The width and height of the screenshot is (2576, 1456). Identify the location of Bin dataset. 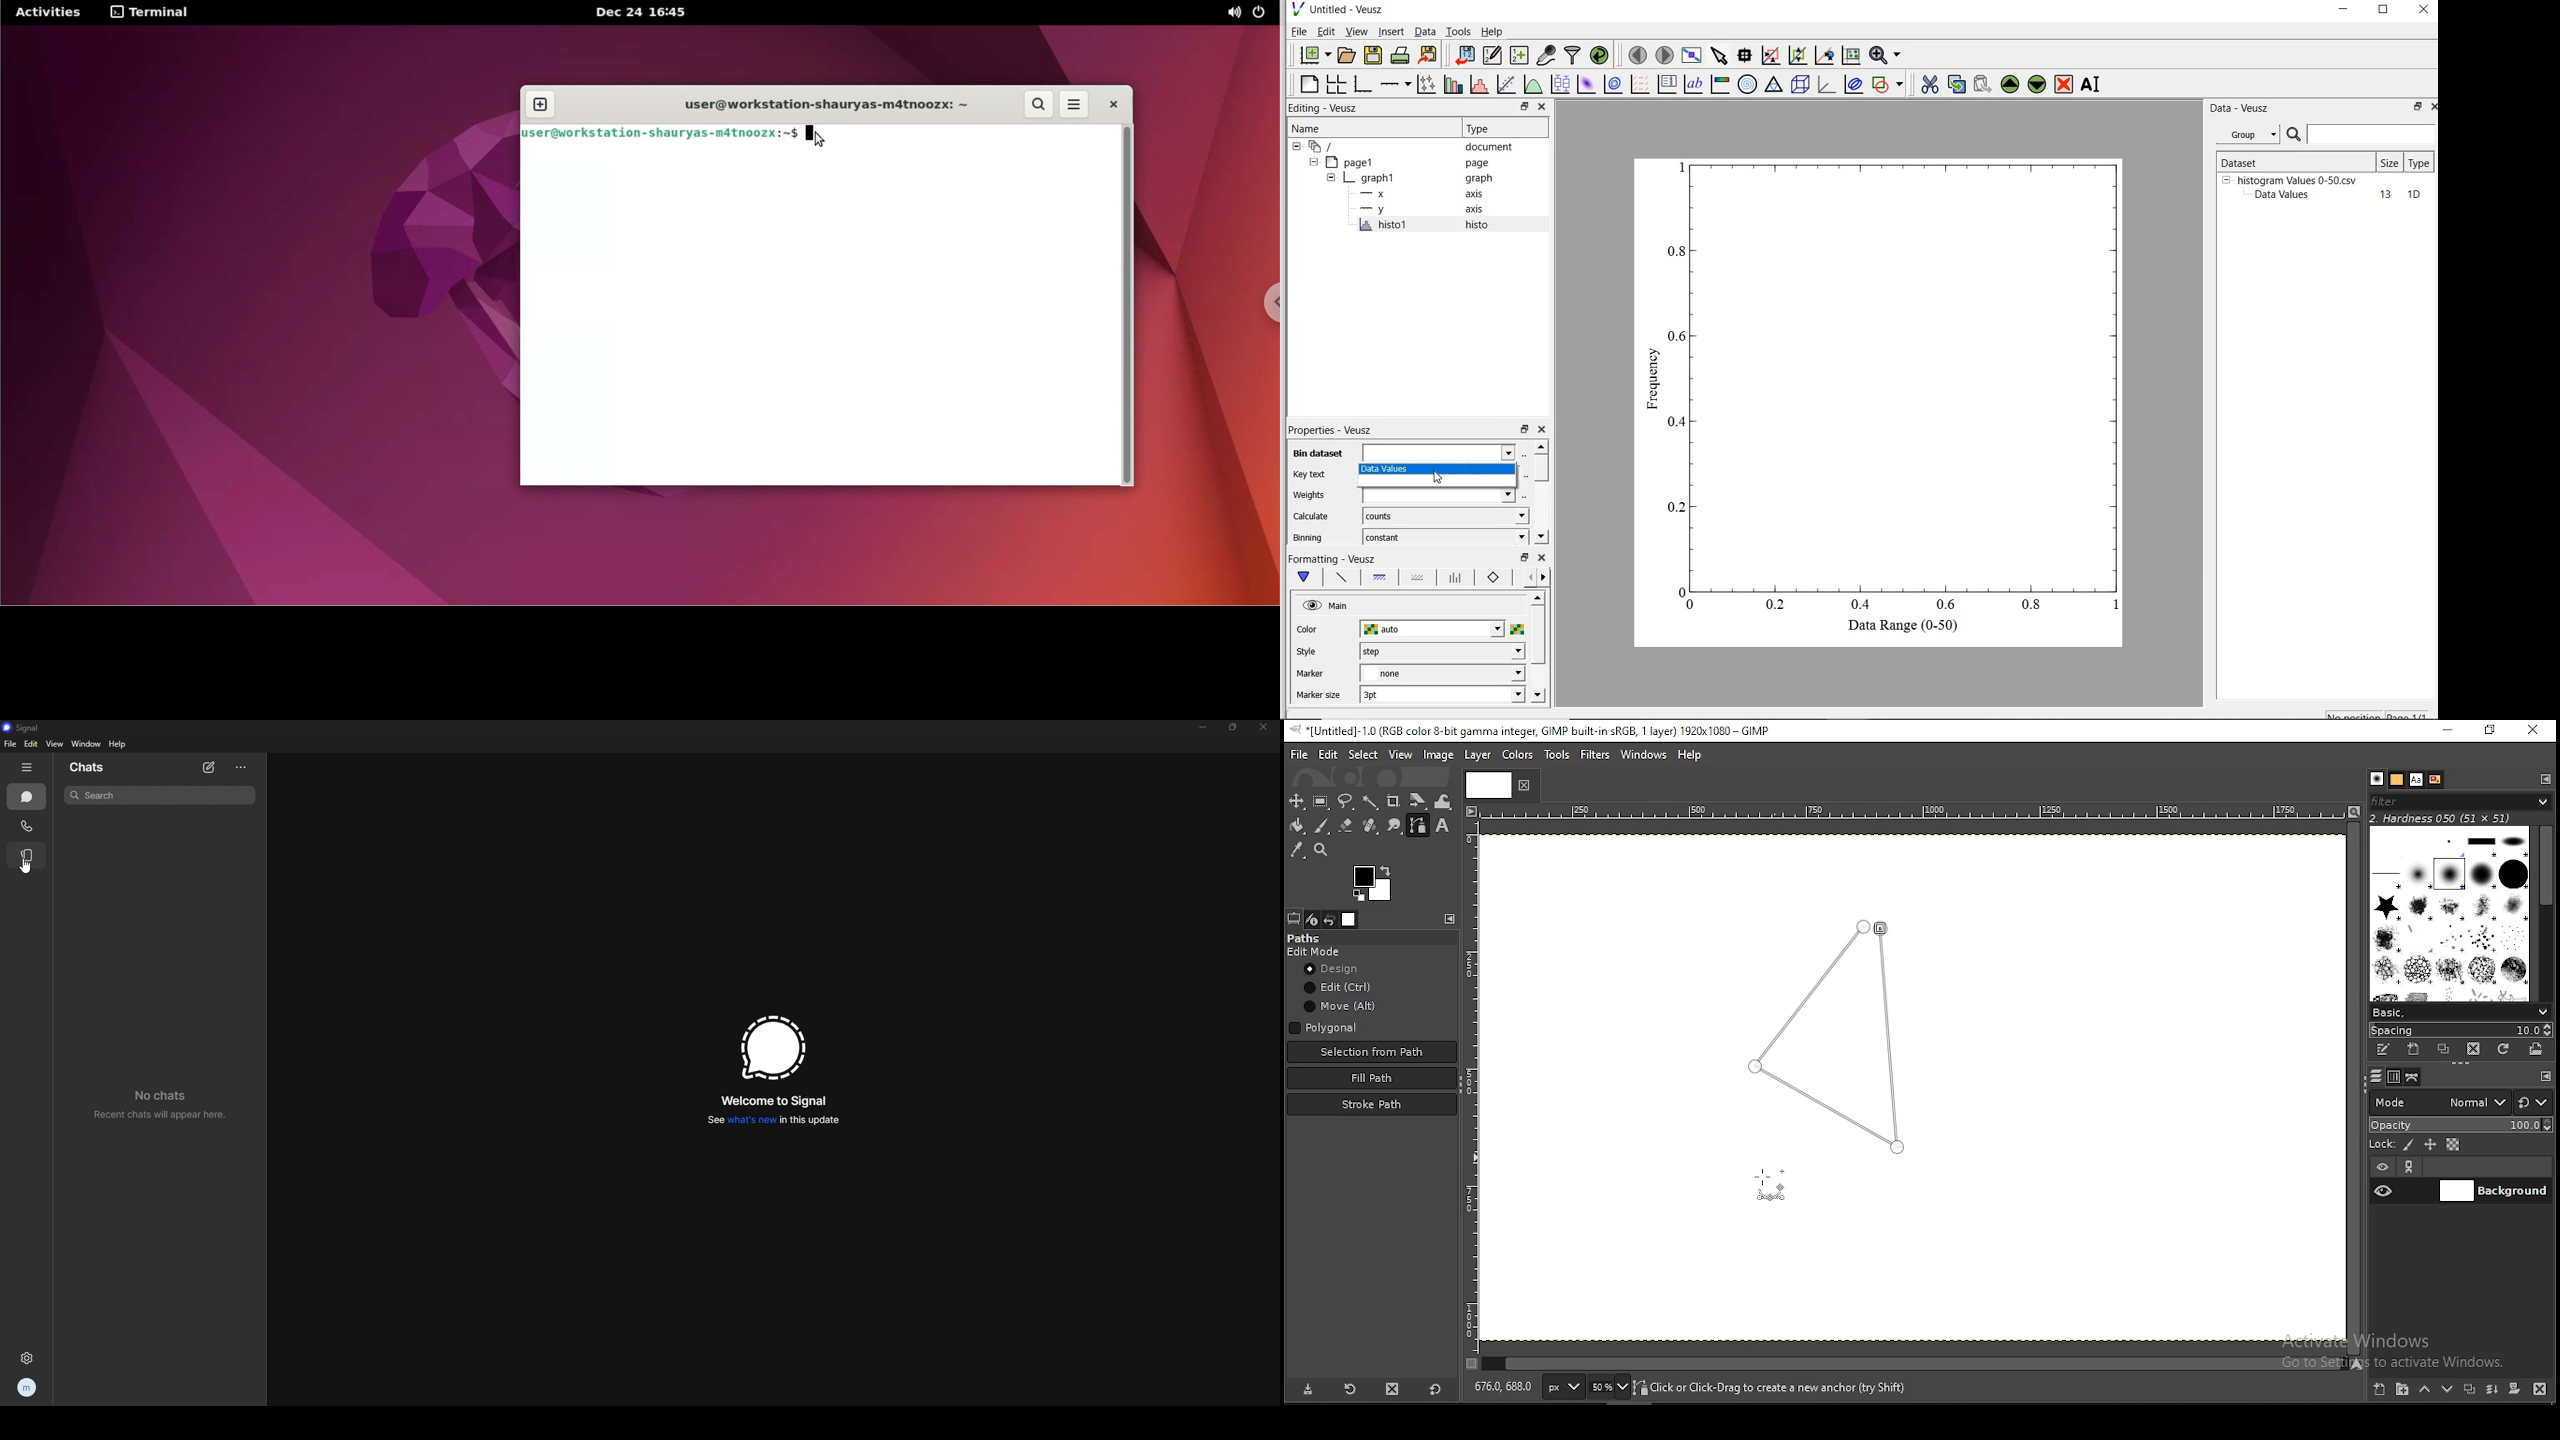
(1319, 453).